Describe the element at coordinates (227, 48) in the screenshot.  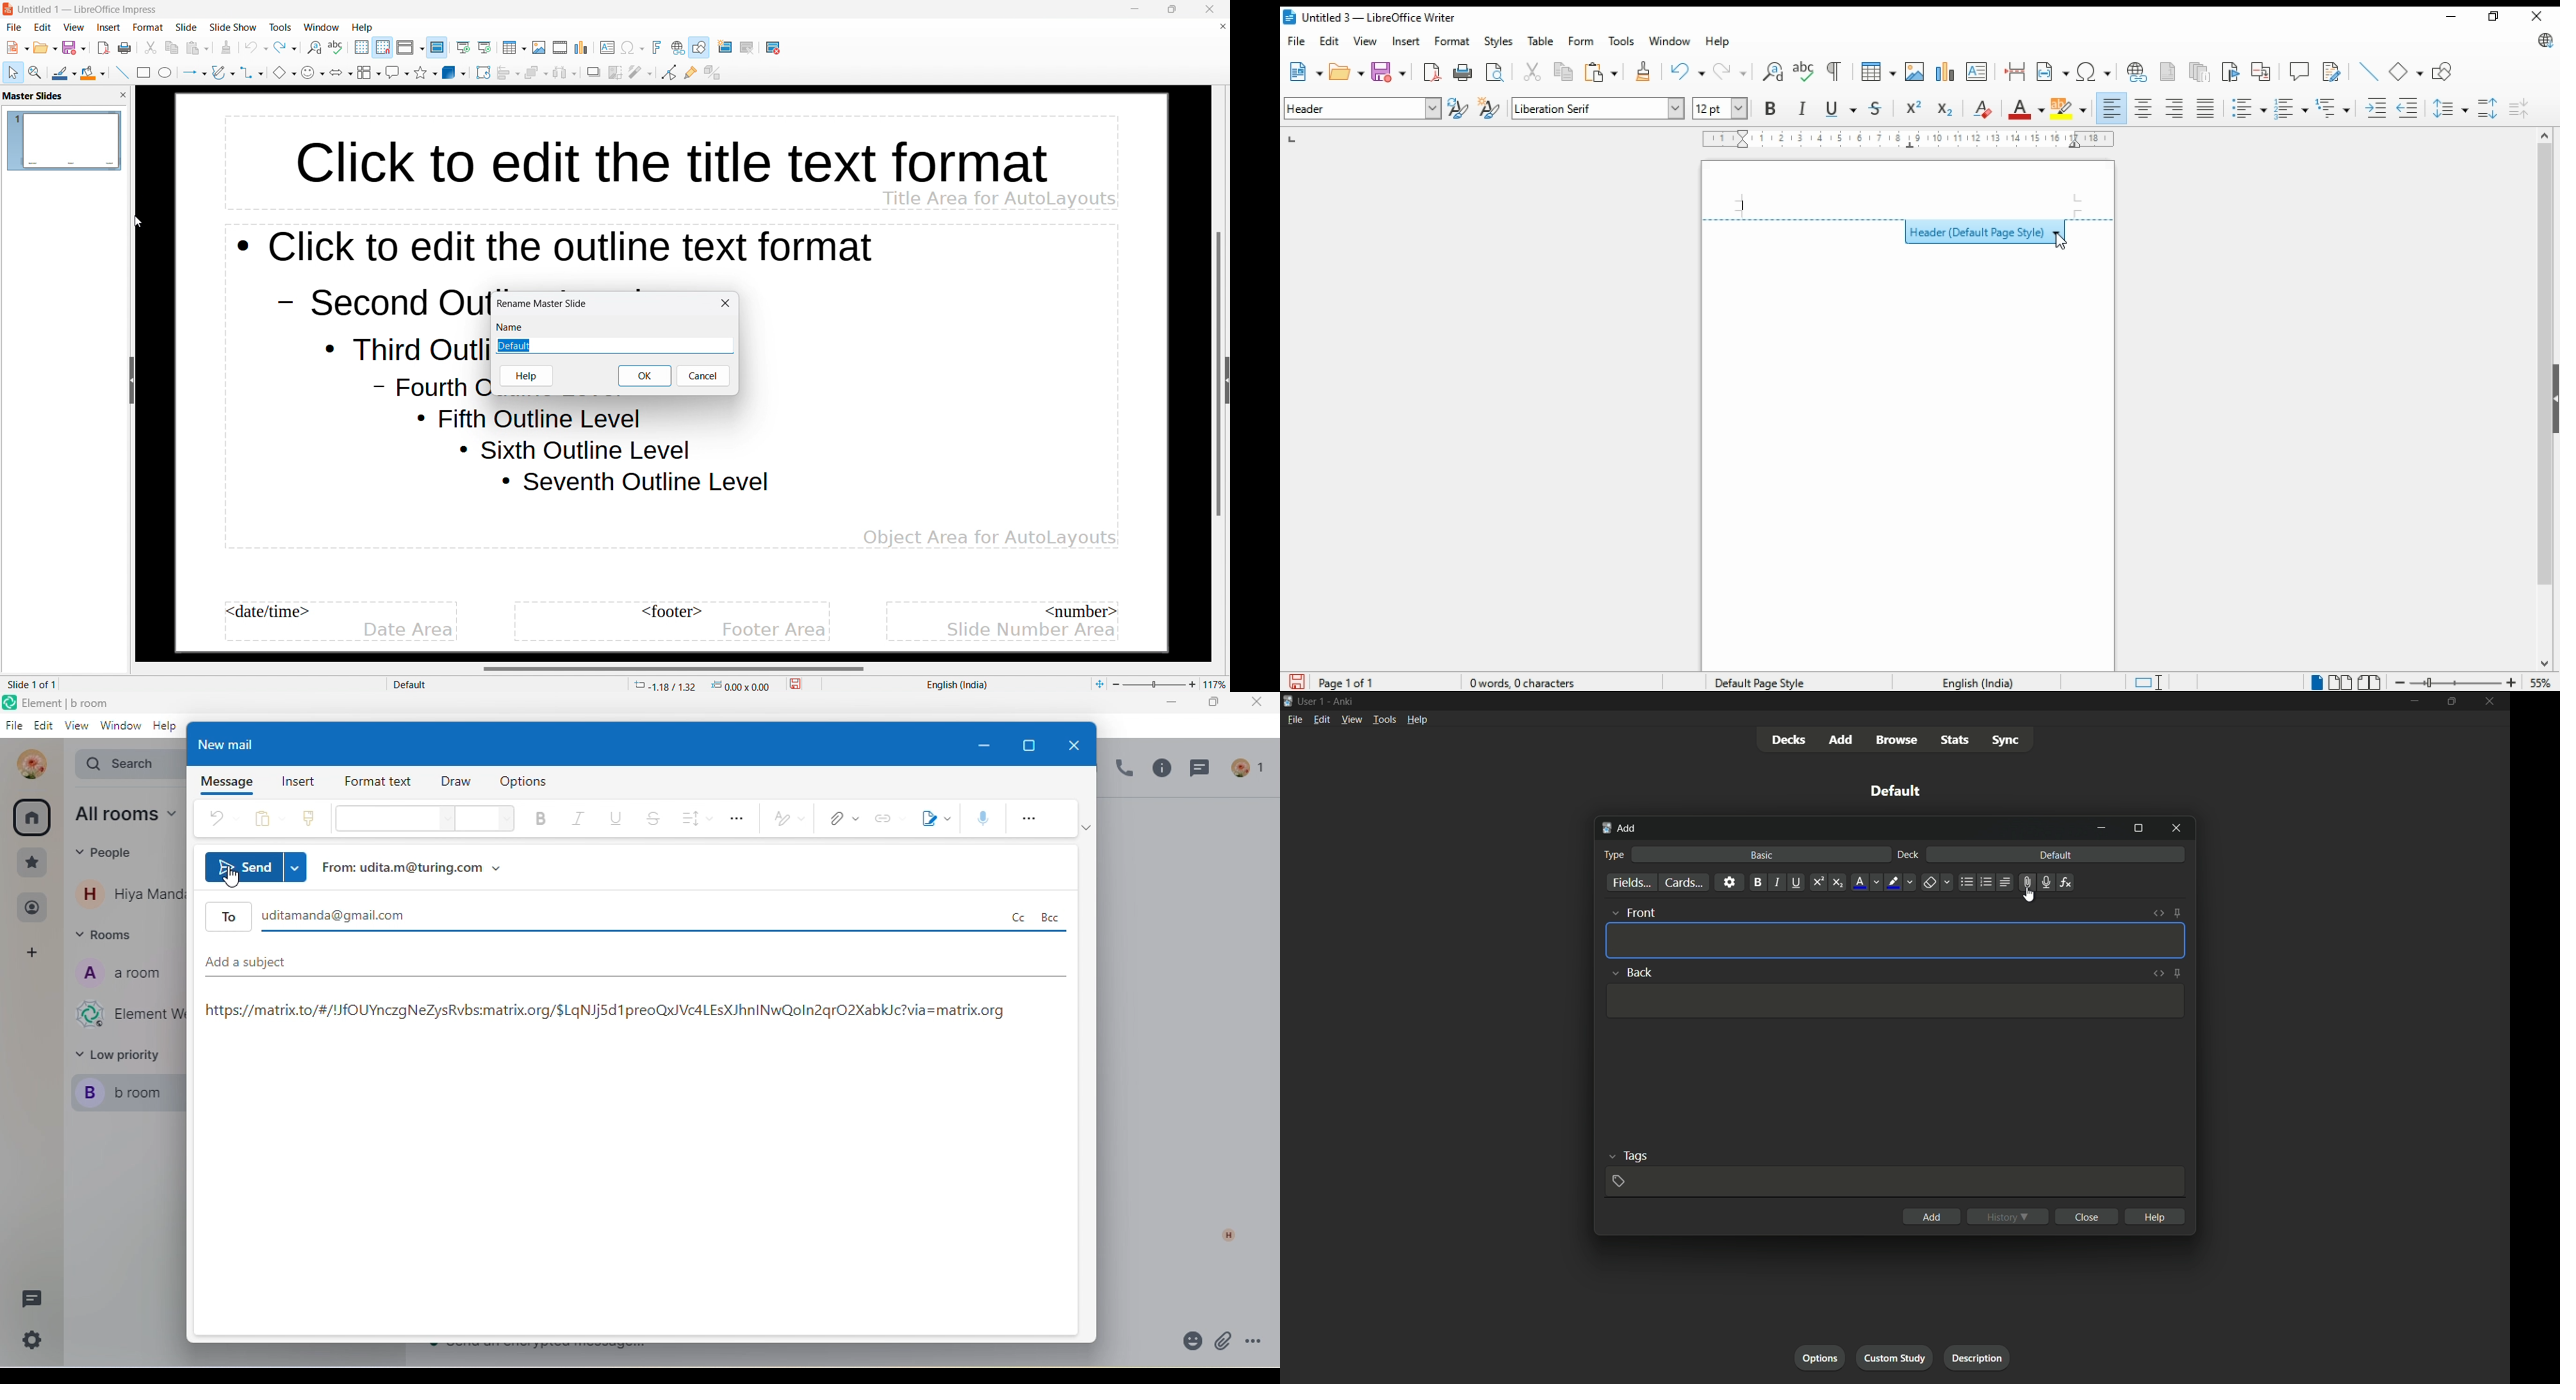
I see `clone formatting` at that location.